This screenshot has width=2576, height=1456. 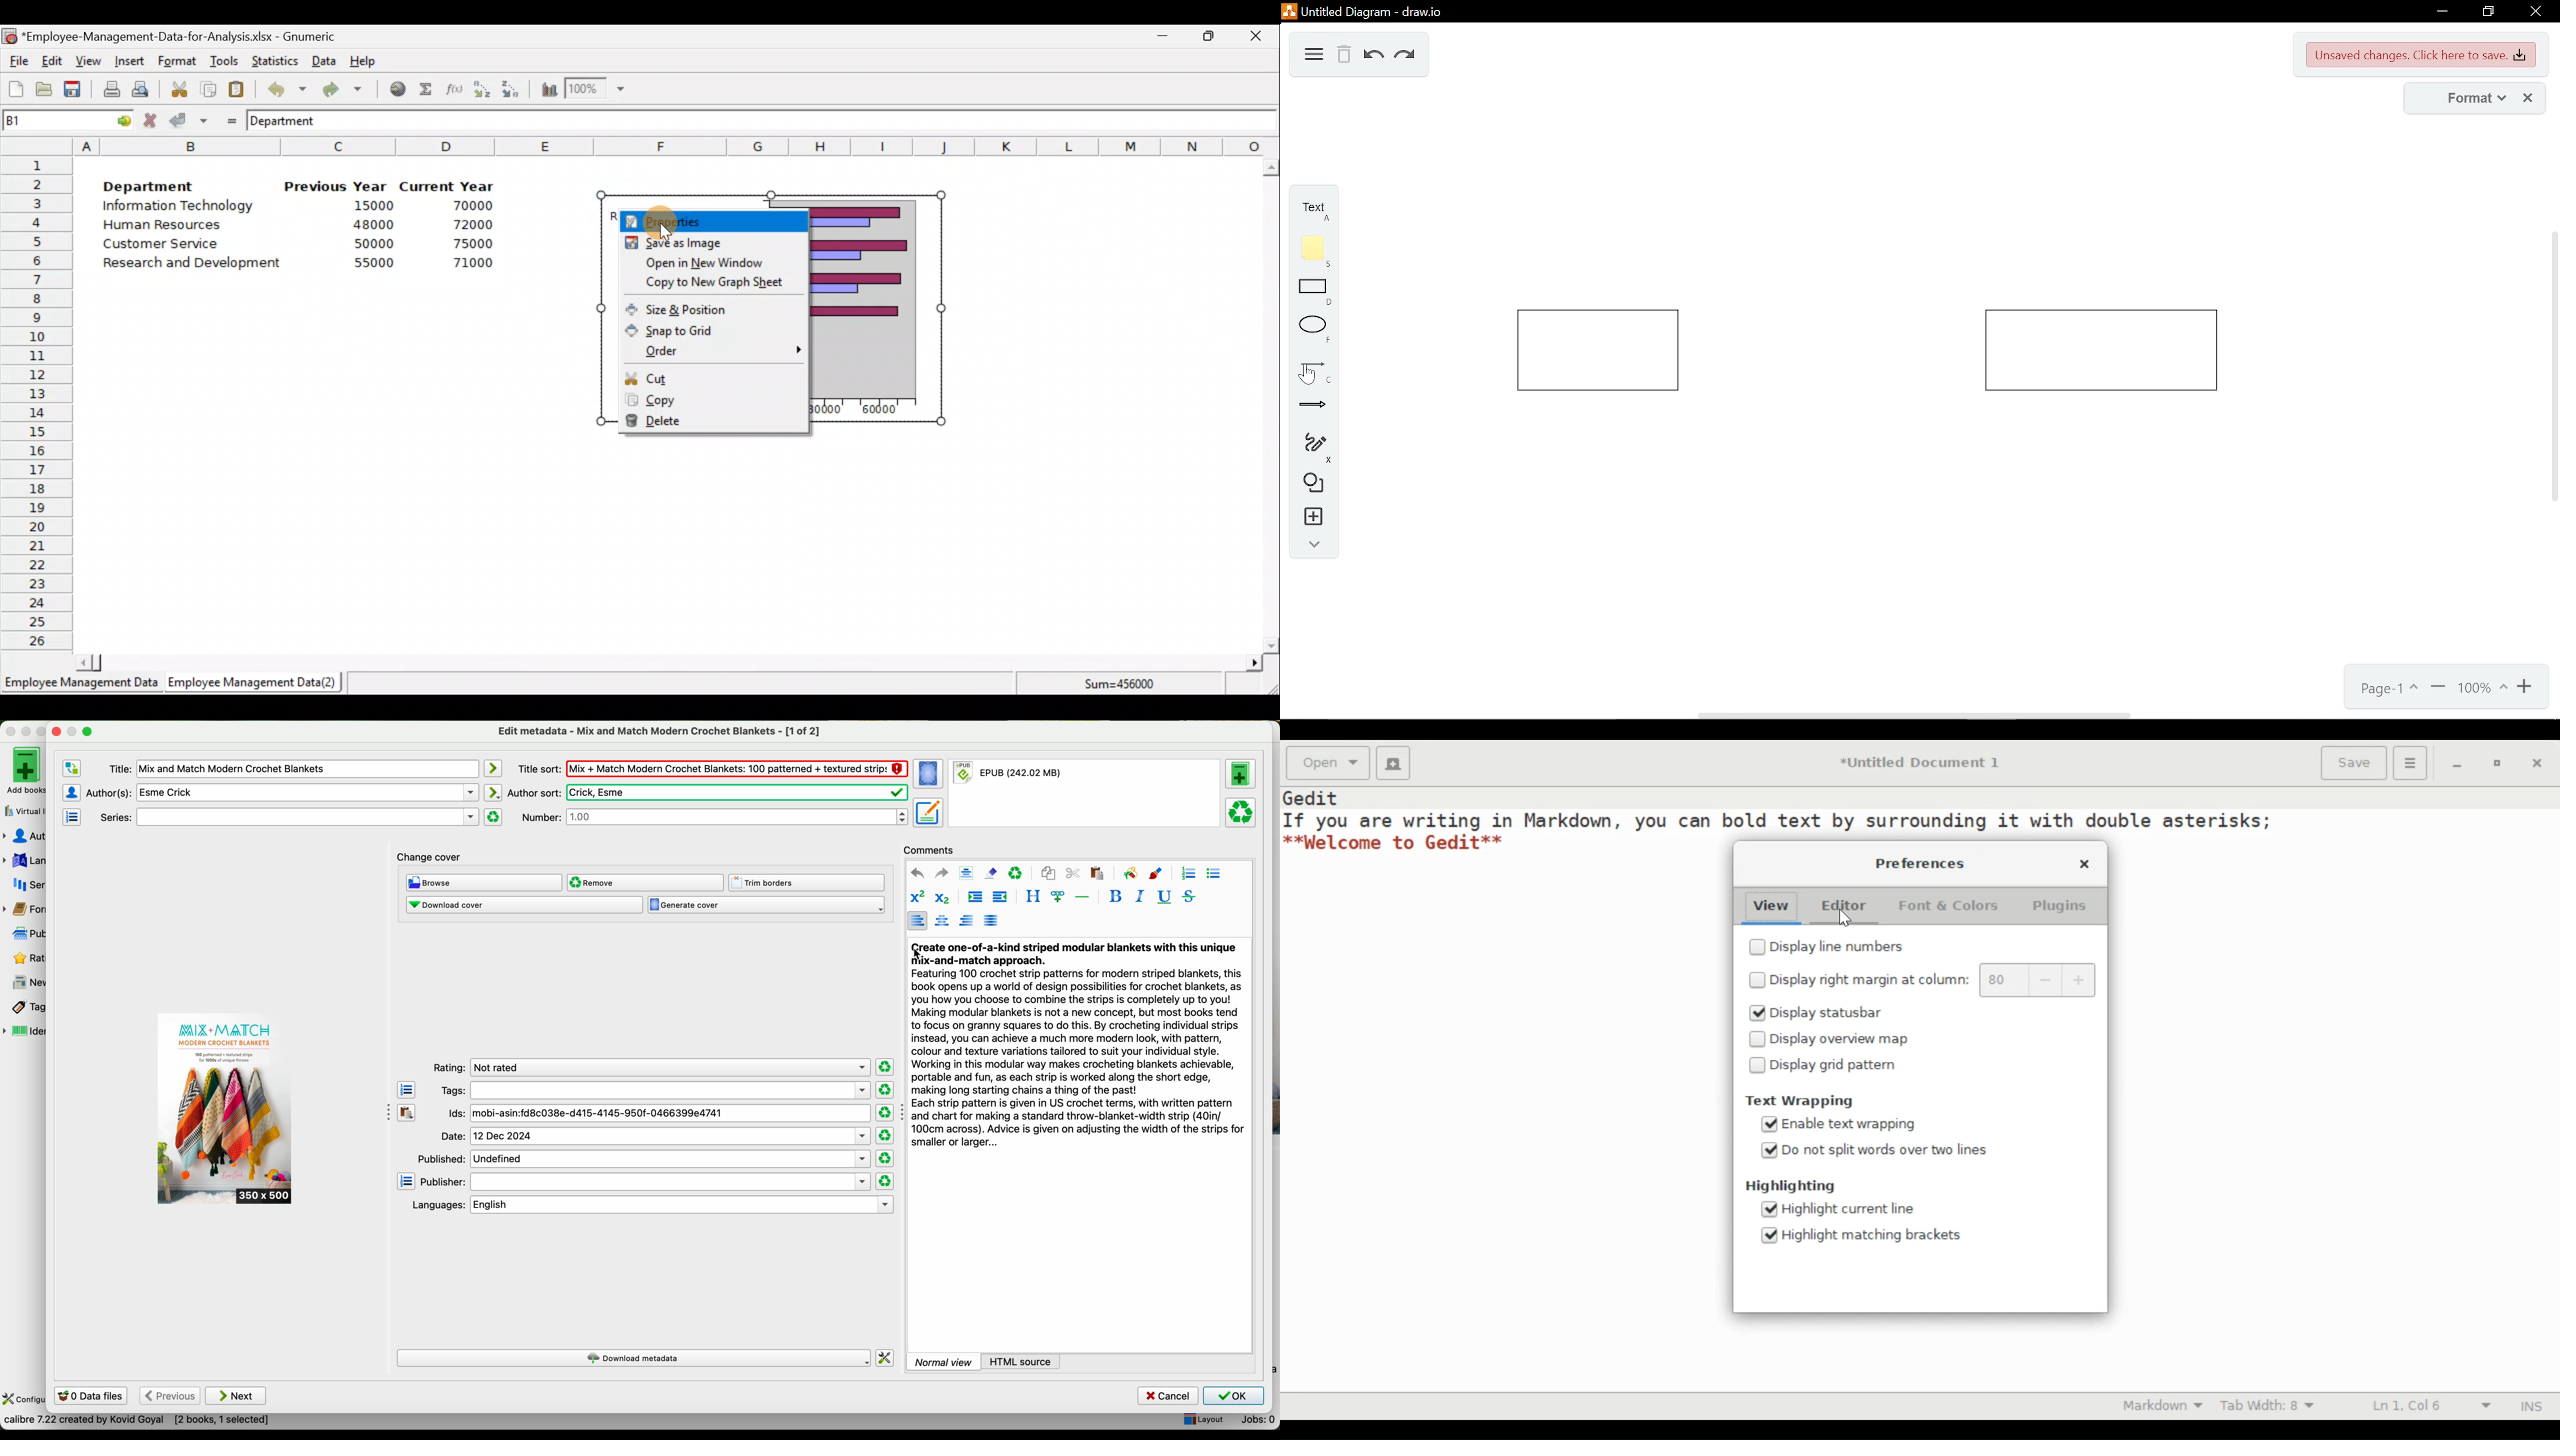 What do you see at coordinates (645, 1182) in the screenshot?
I see `publisher` at bounding box center [645, 1182].